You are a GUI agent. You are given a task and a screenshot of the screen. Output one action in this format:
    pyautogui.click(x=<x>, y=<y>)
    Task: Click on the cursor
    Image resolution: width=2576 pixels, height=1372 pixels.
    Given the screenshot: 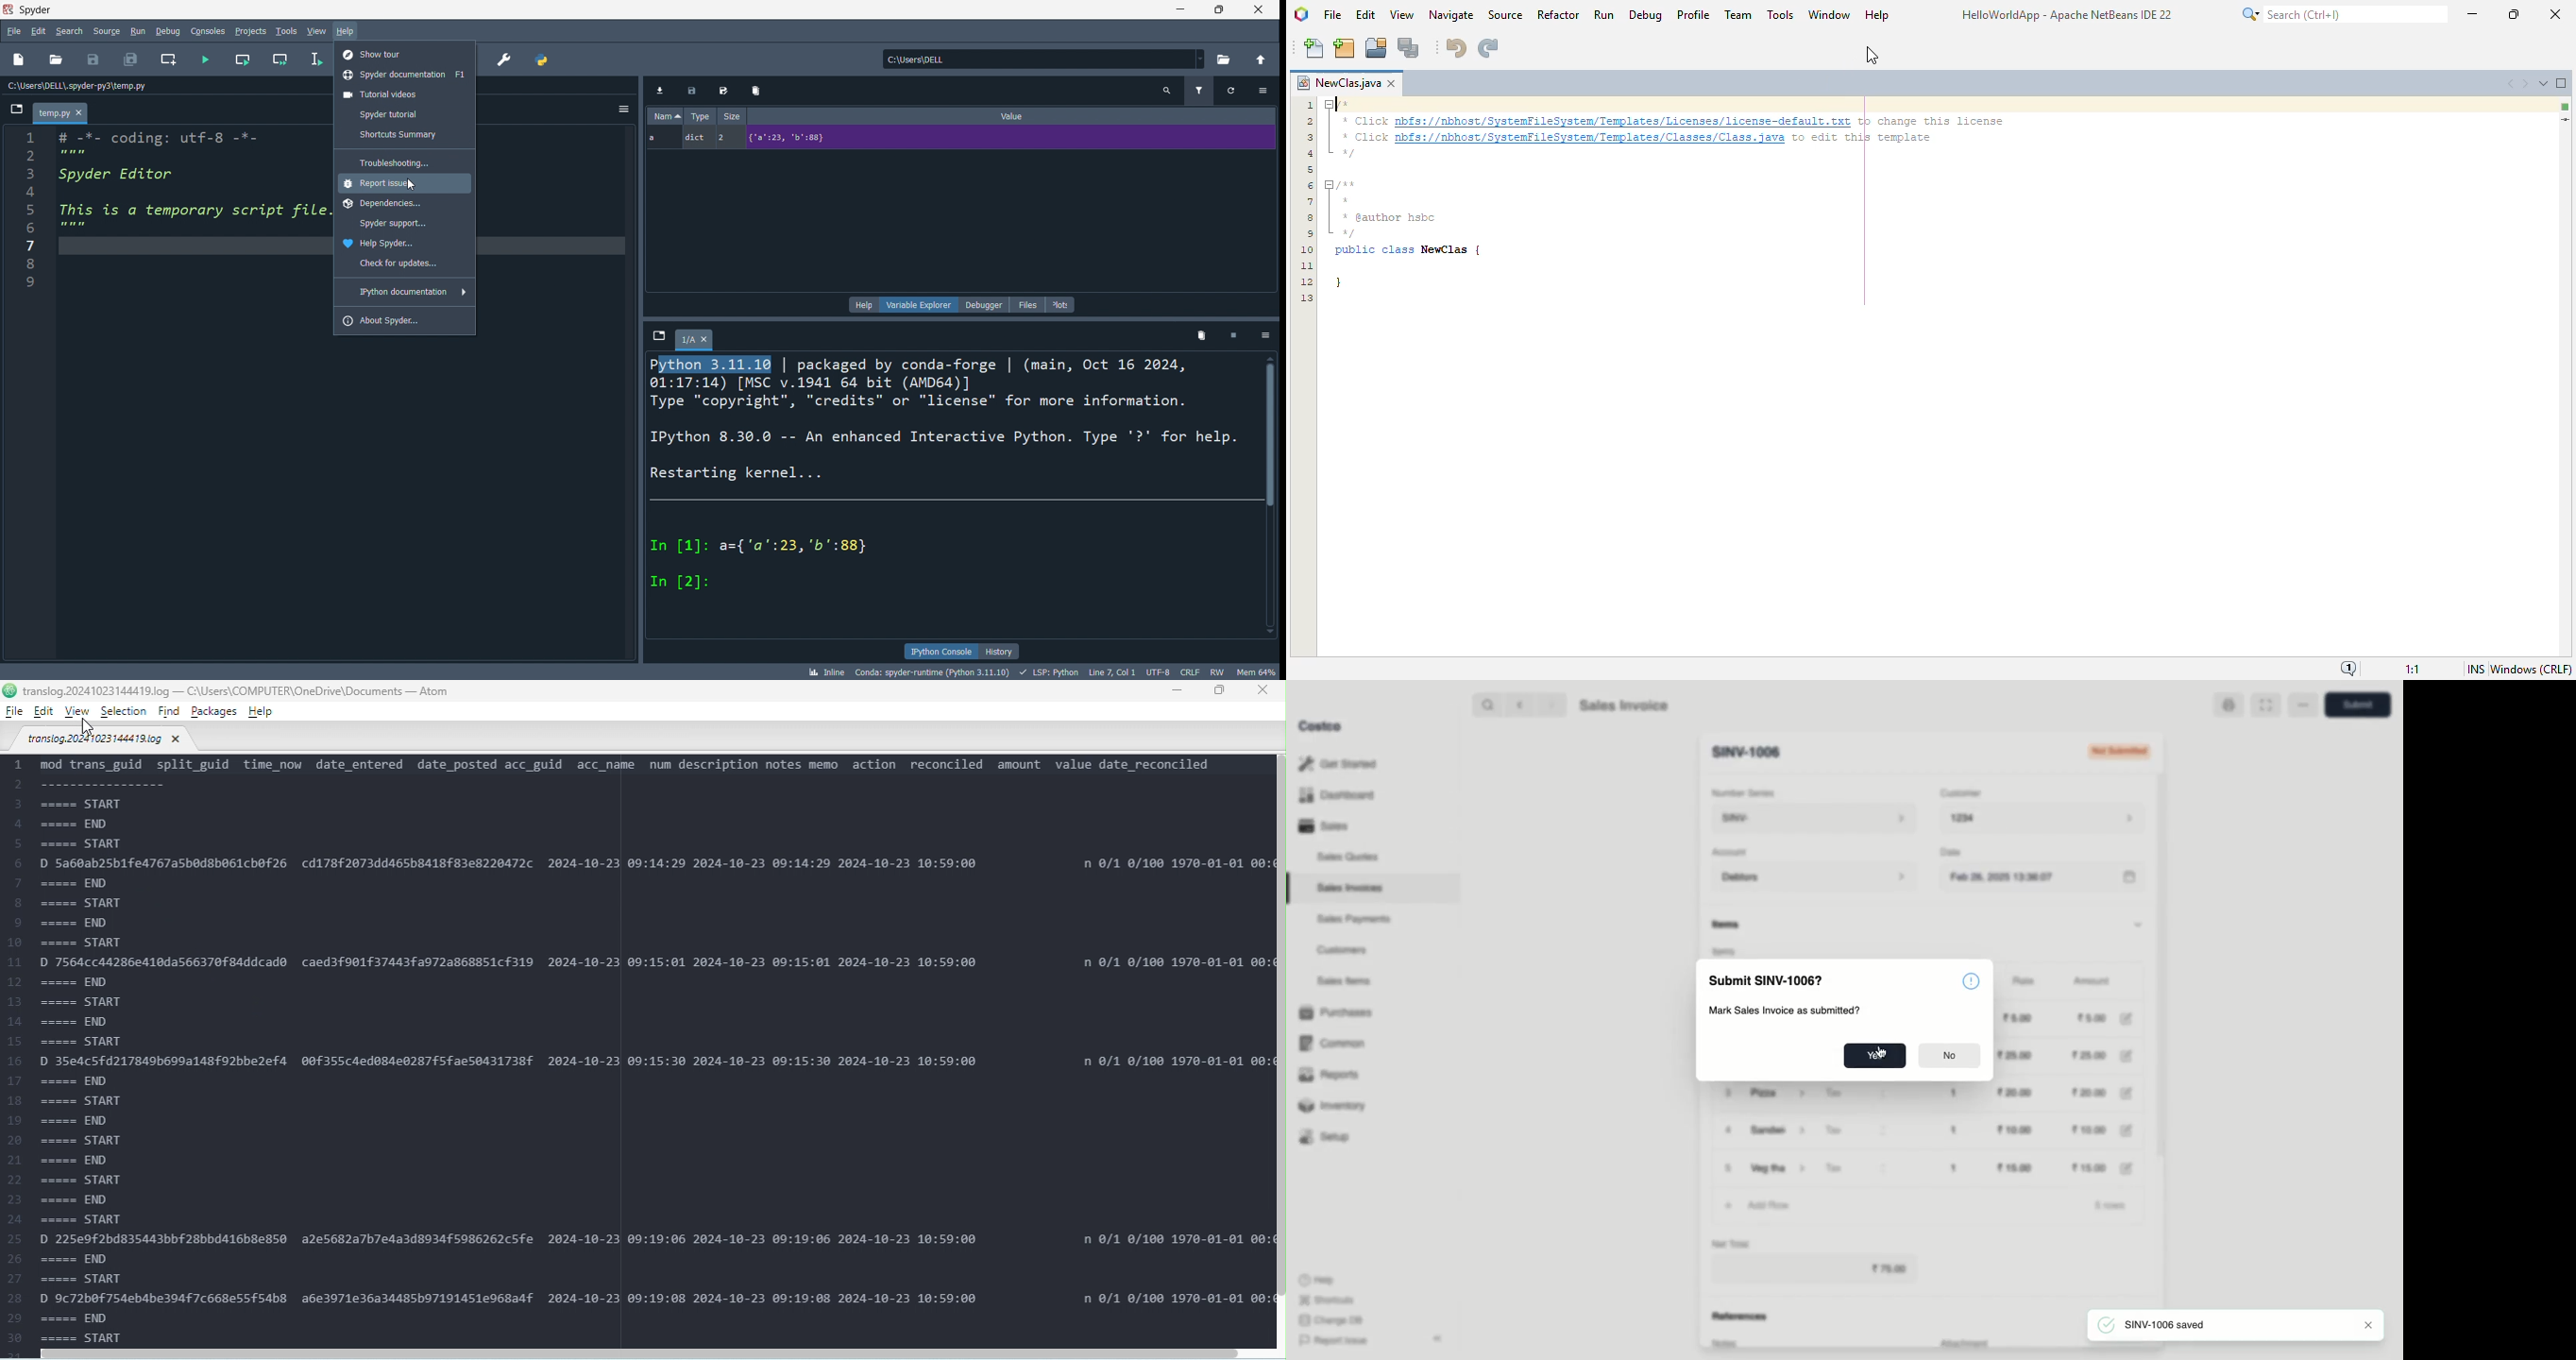 What is the action you would take?
    pyautogui.click(x=1879, y=1051)
    